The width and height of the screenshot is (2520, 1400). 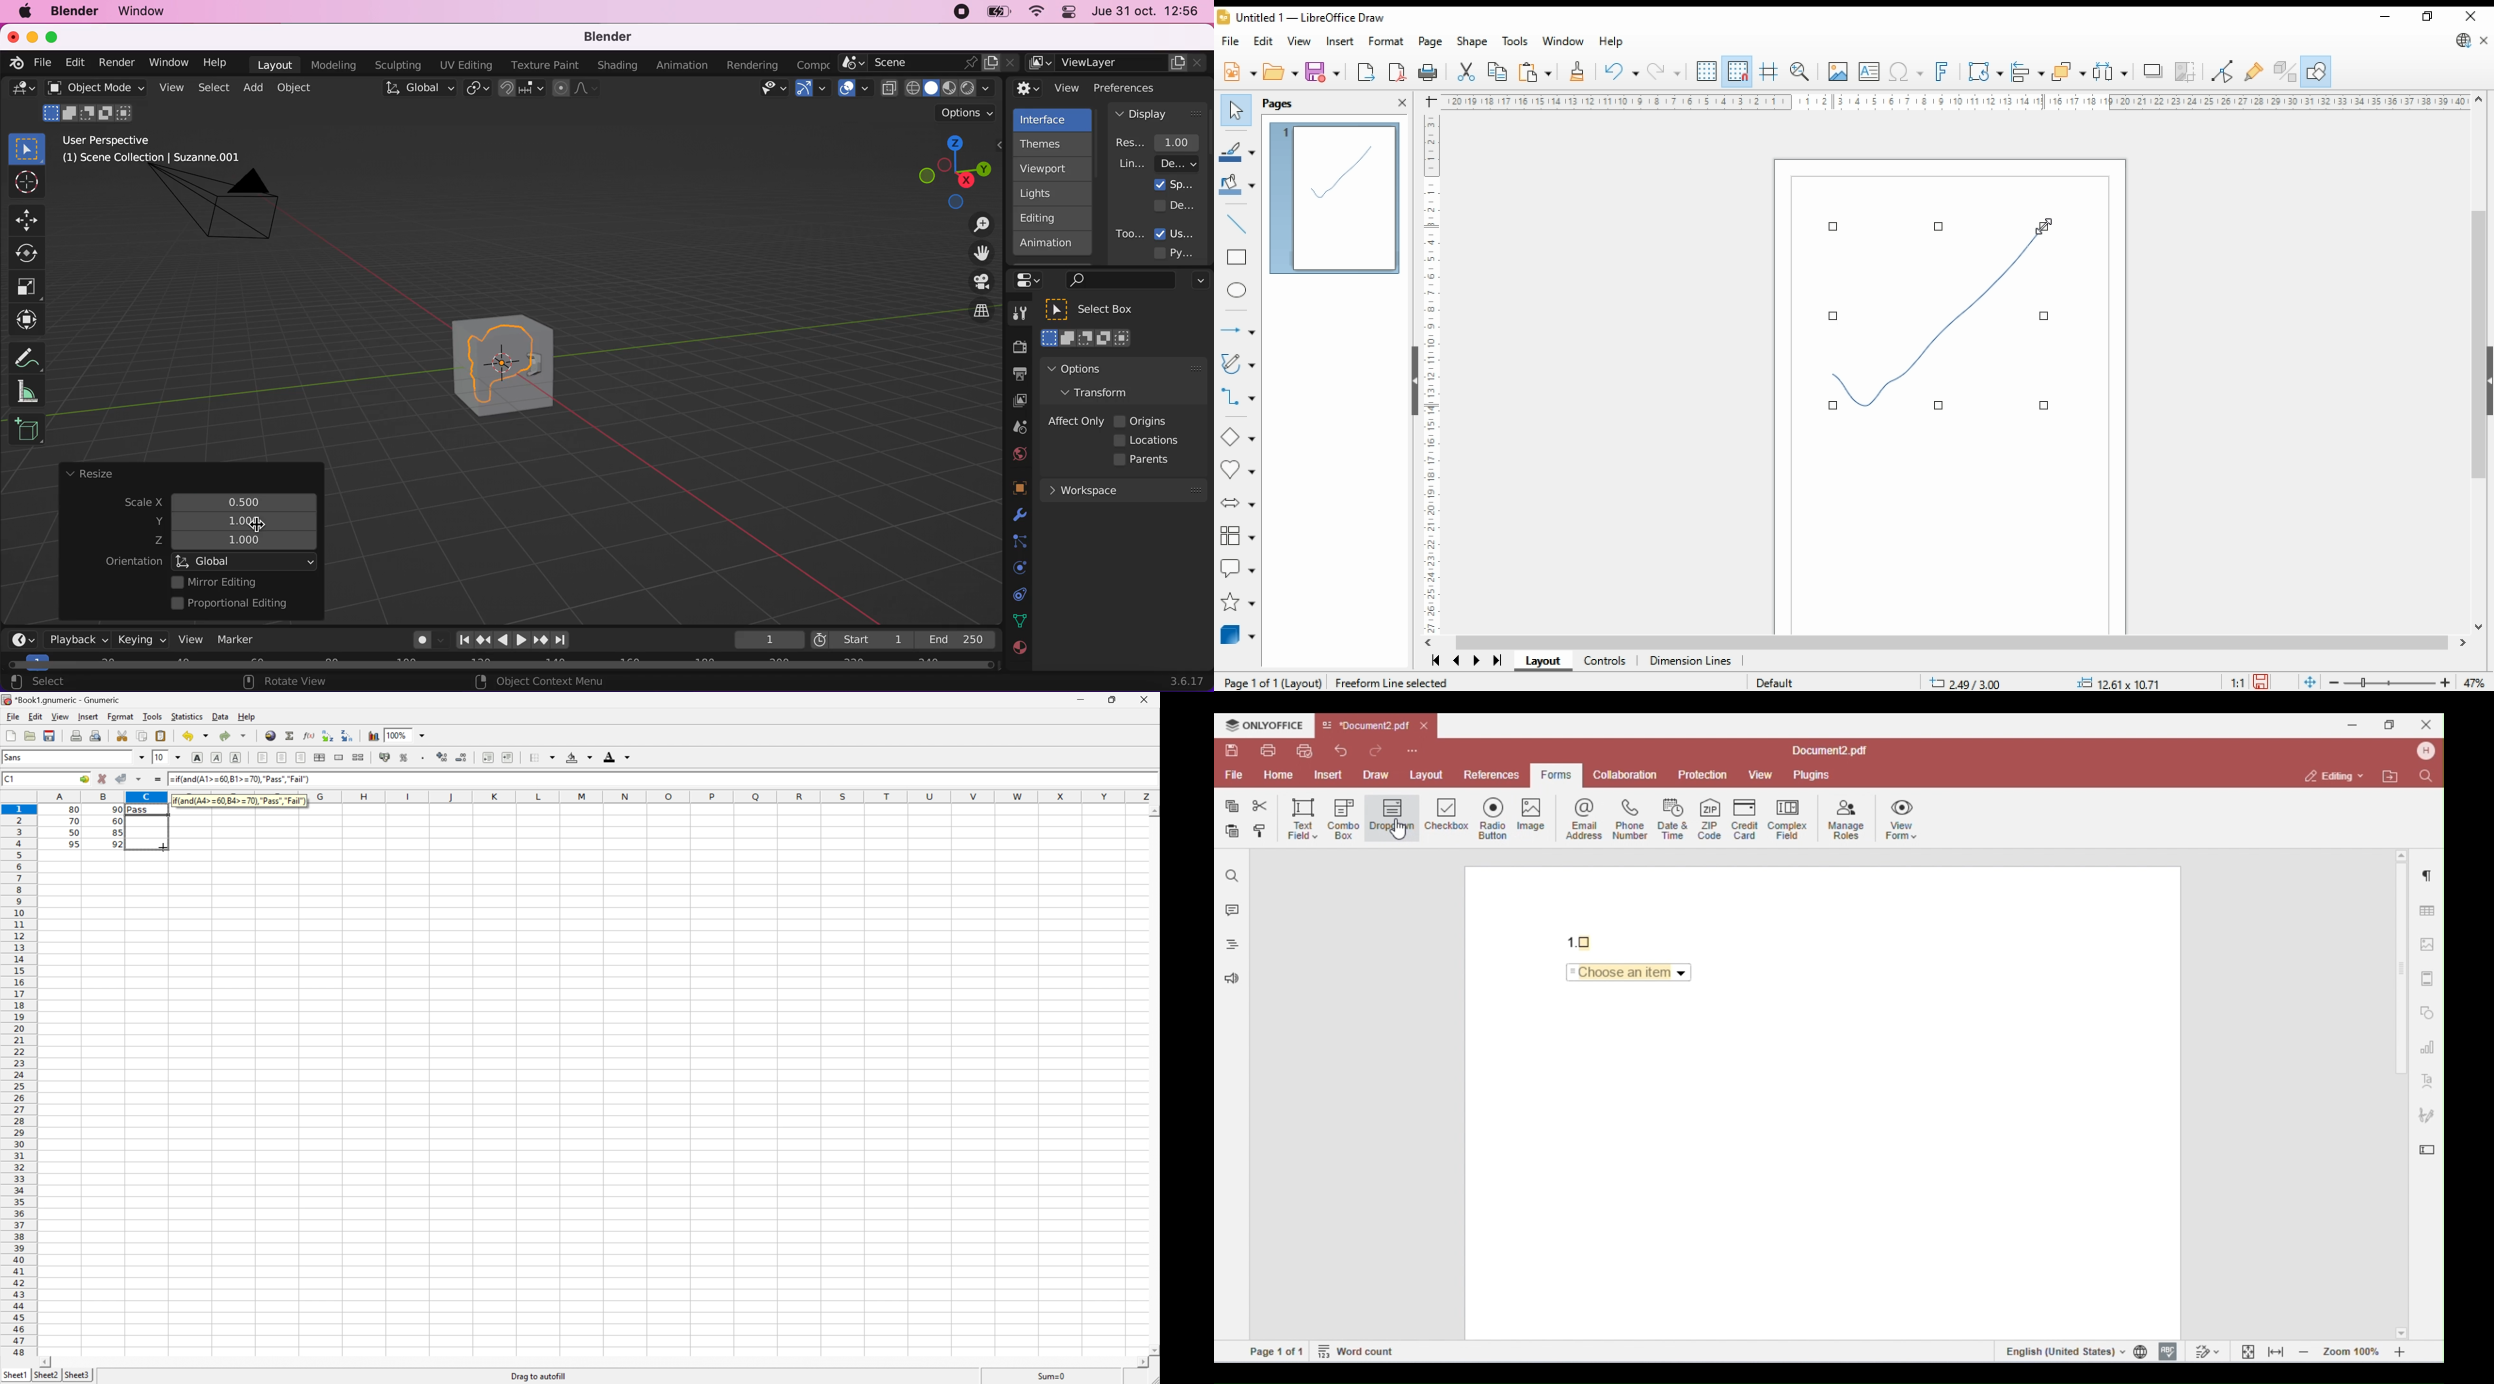 I want to click on pages, so click(x=1282, y=104).